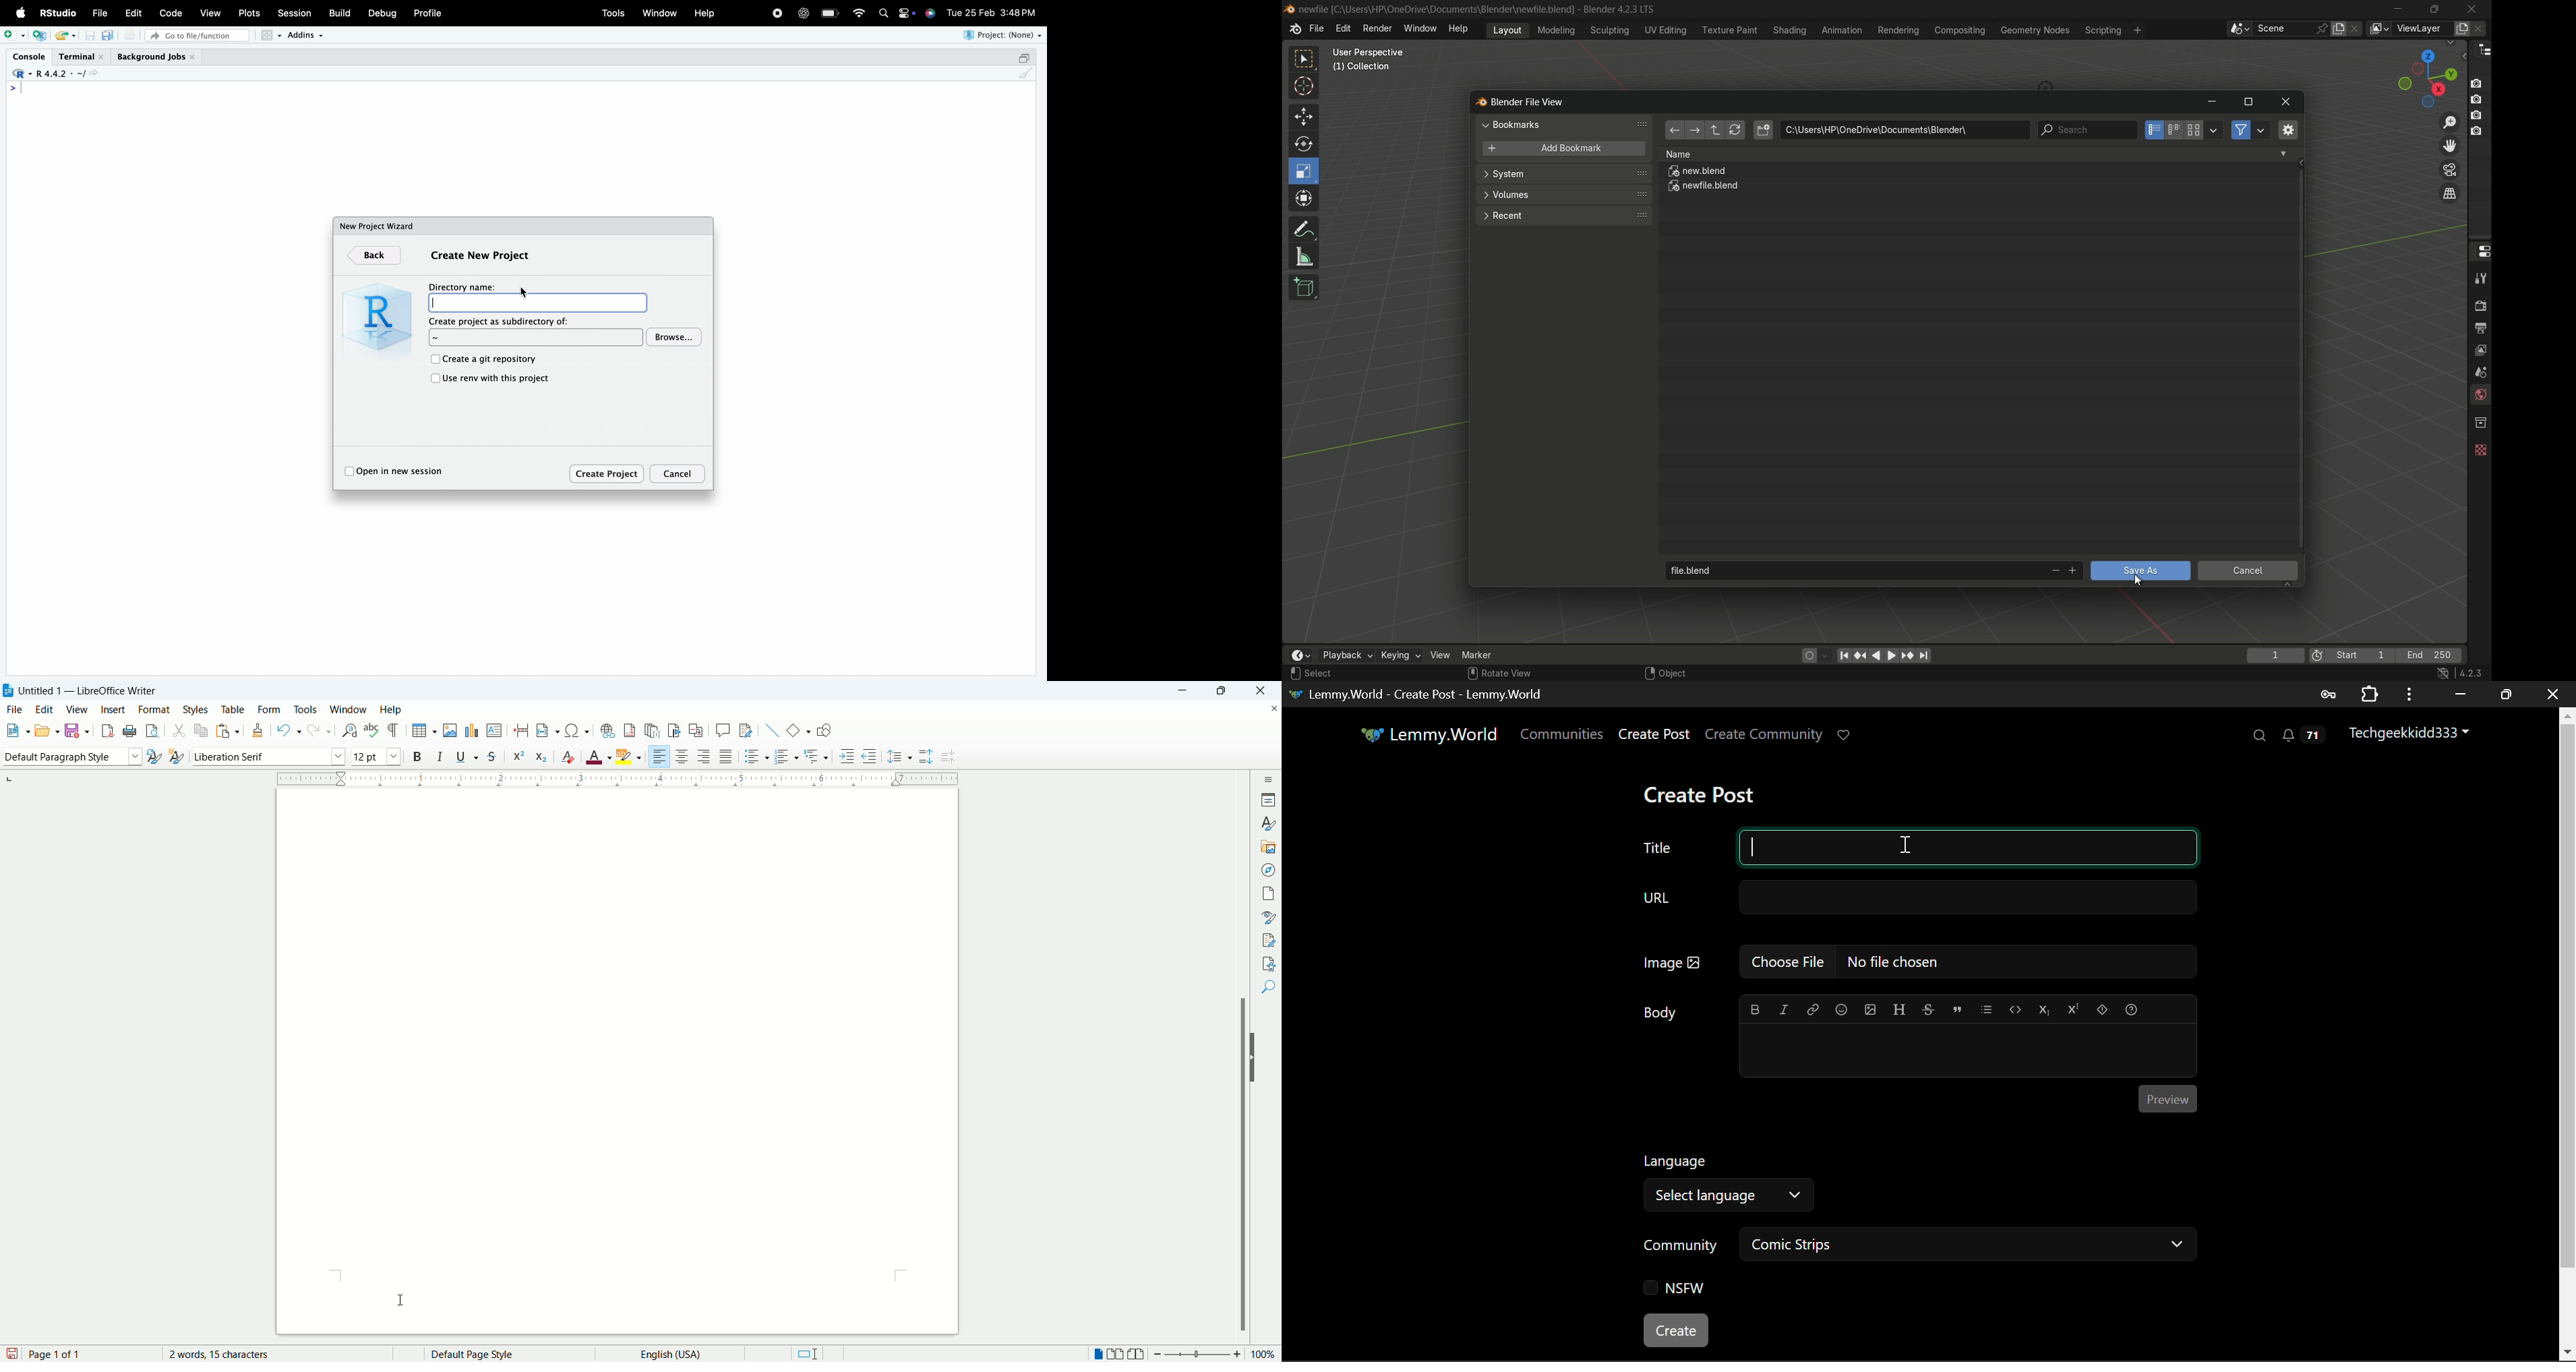 Image resolution: width=2576 pixels, height=1372 pixels. What do you see at coordinates (788, 757) in the screenshot?
I see `ordered list` at bounding box center [788, 757].